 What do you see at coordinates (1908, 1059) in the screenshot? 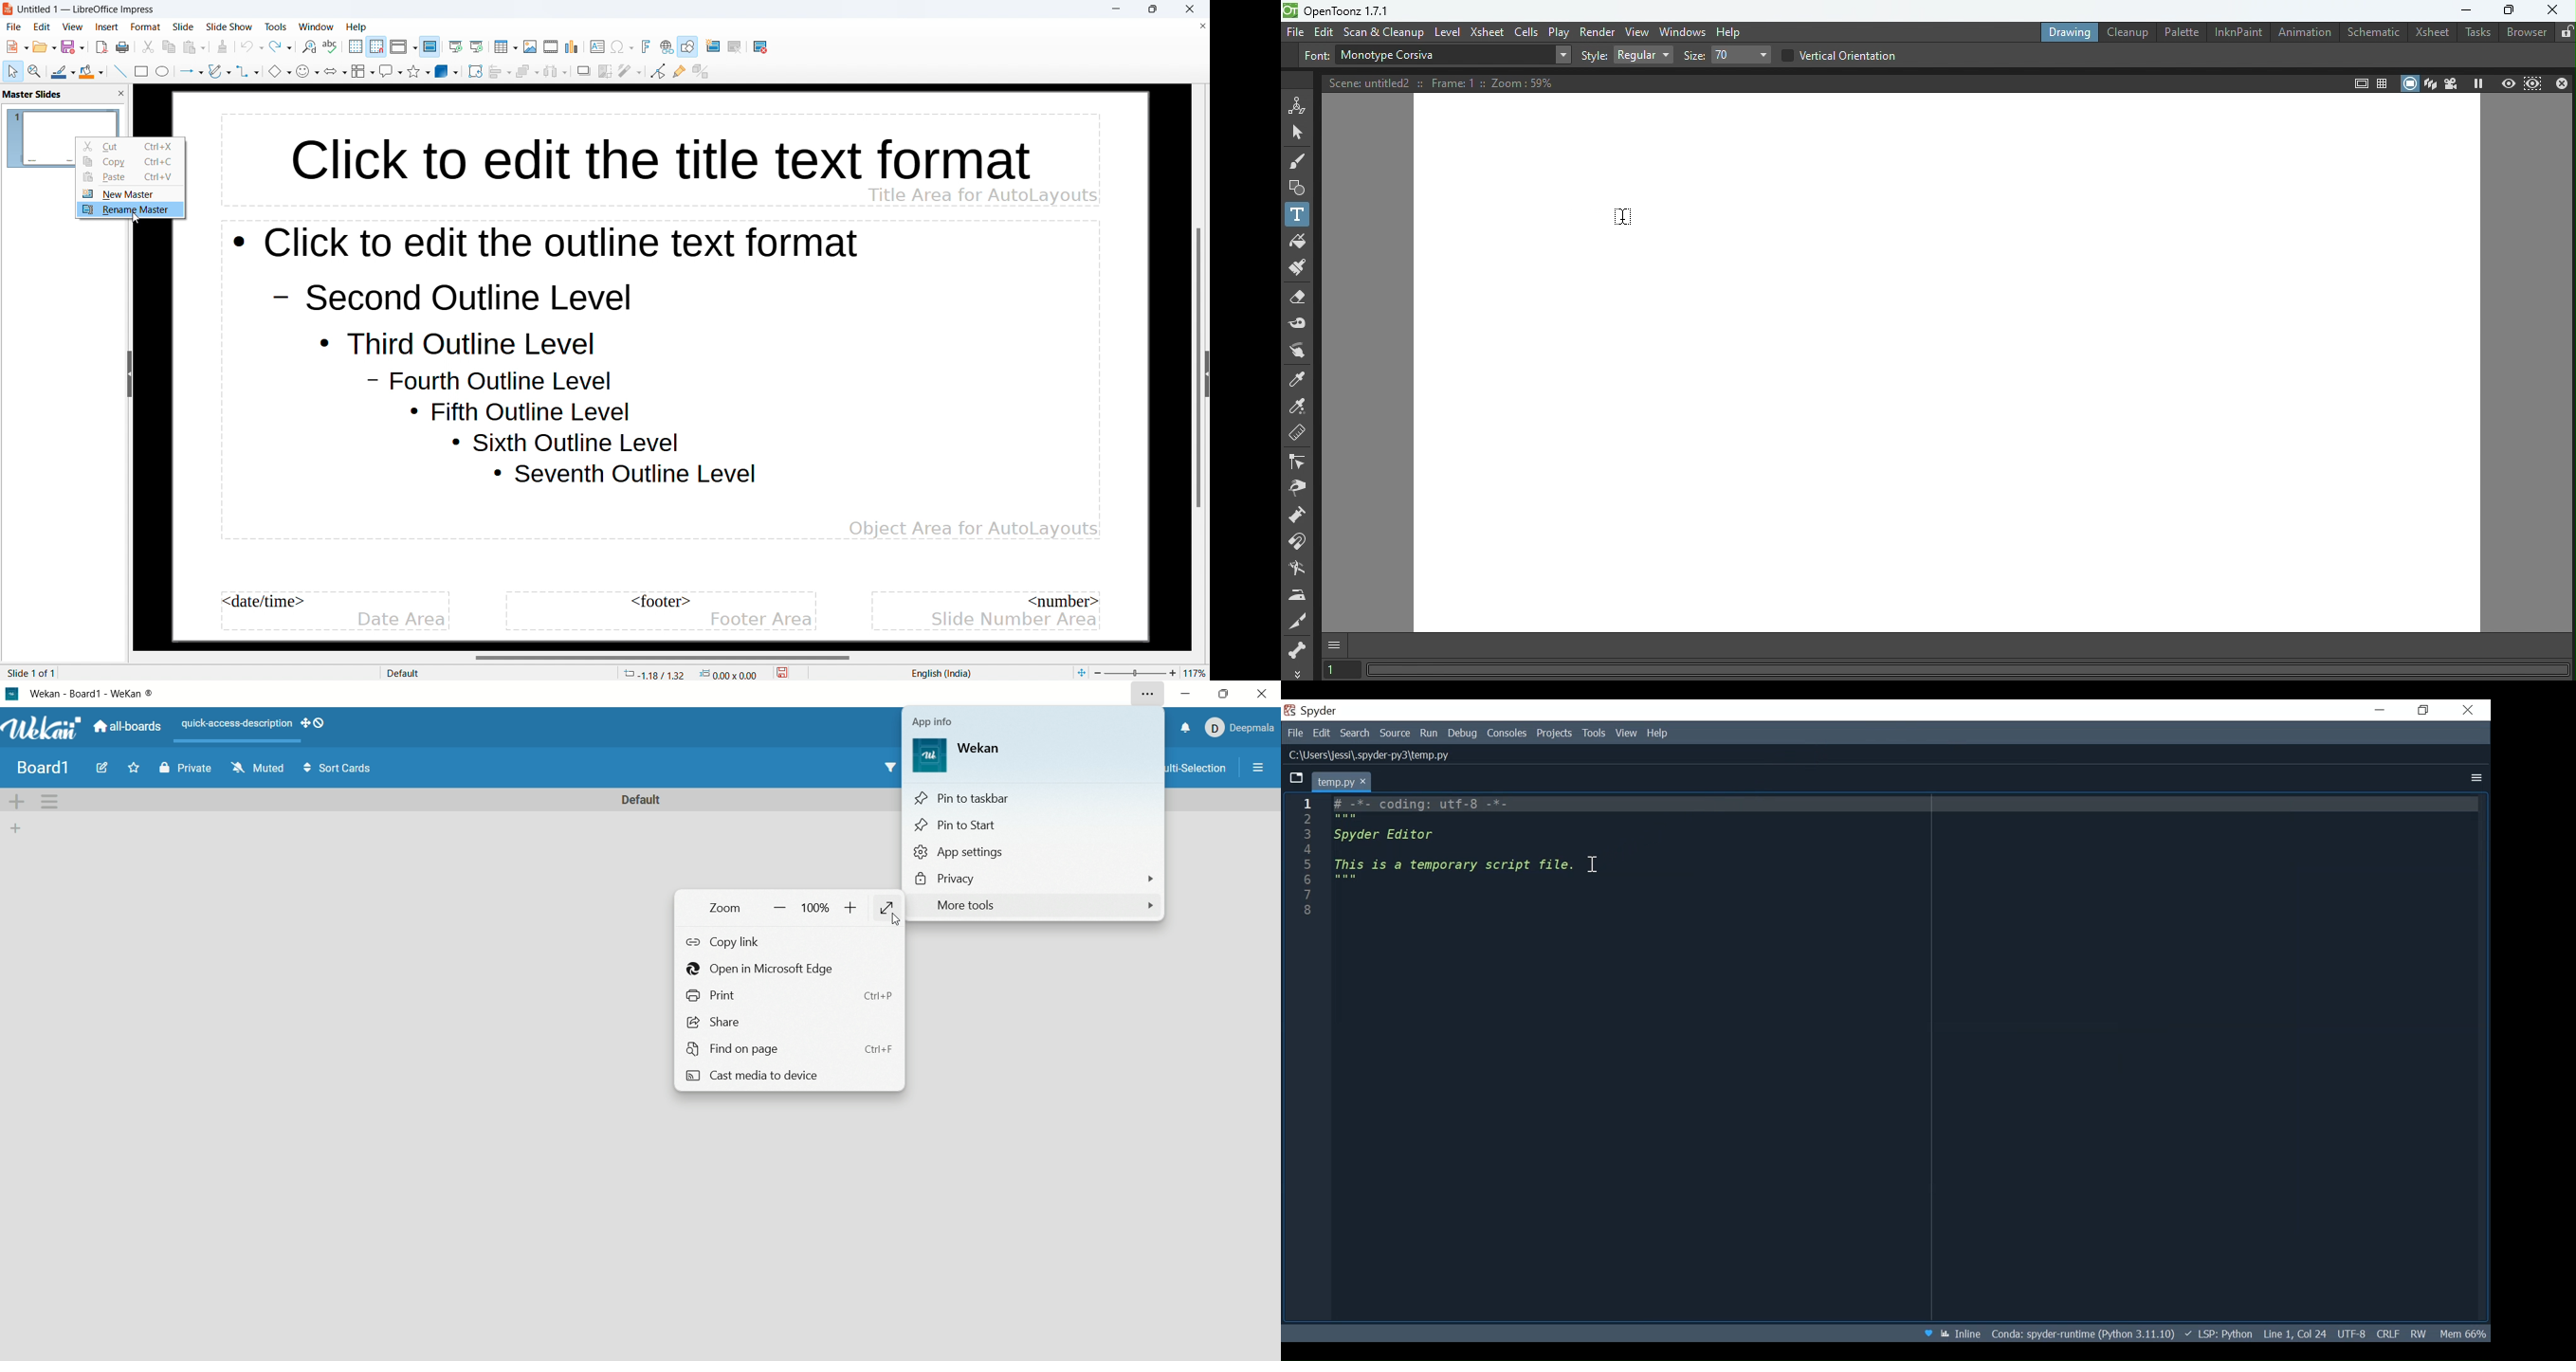
I see `# -*- coding: utf-8 -*- """ Spyder Editor  This is a temporary script file. """` at bounding box center [1908, 1059].